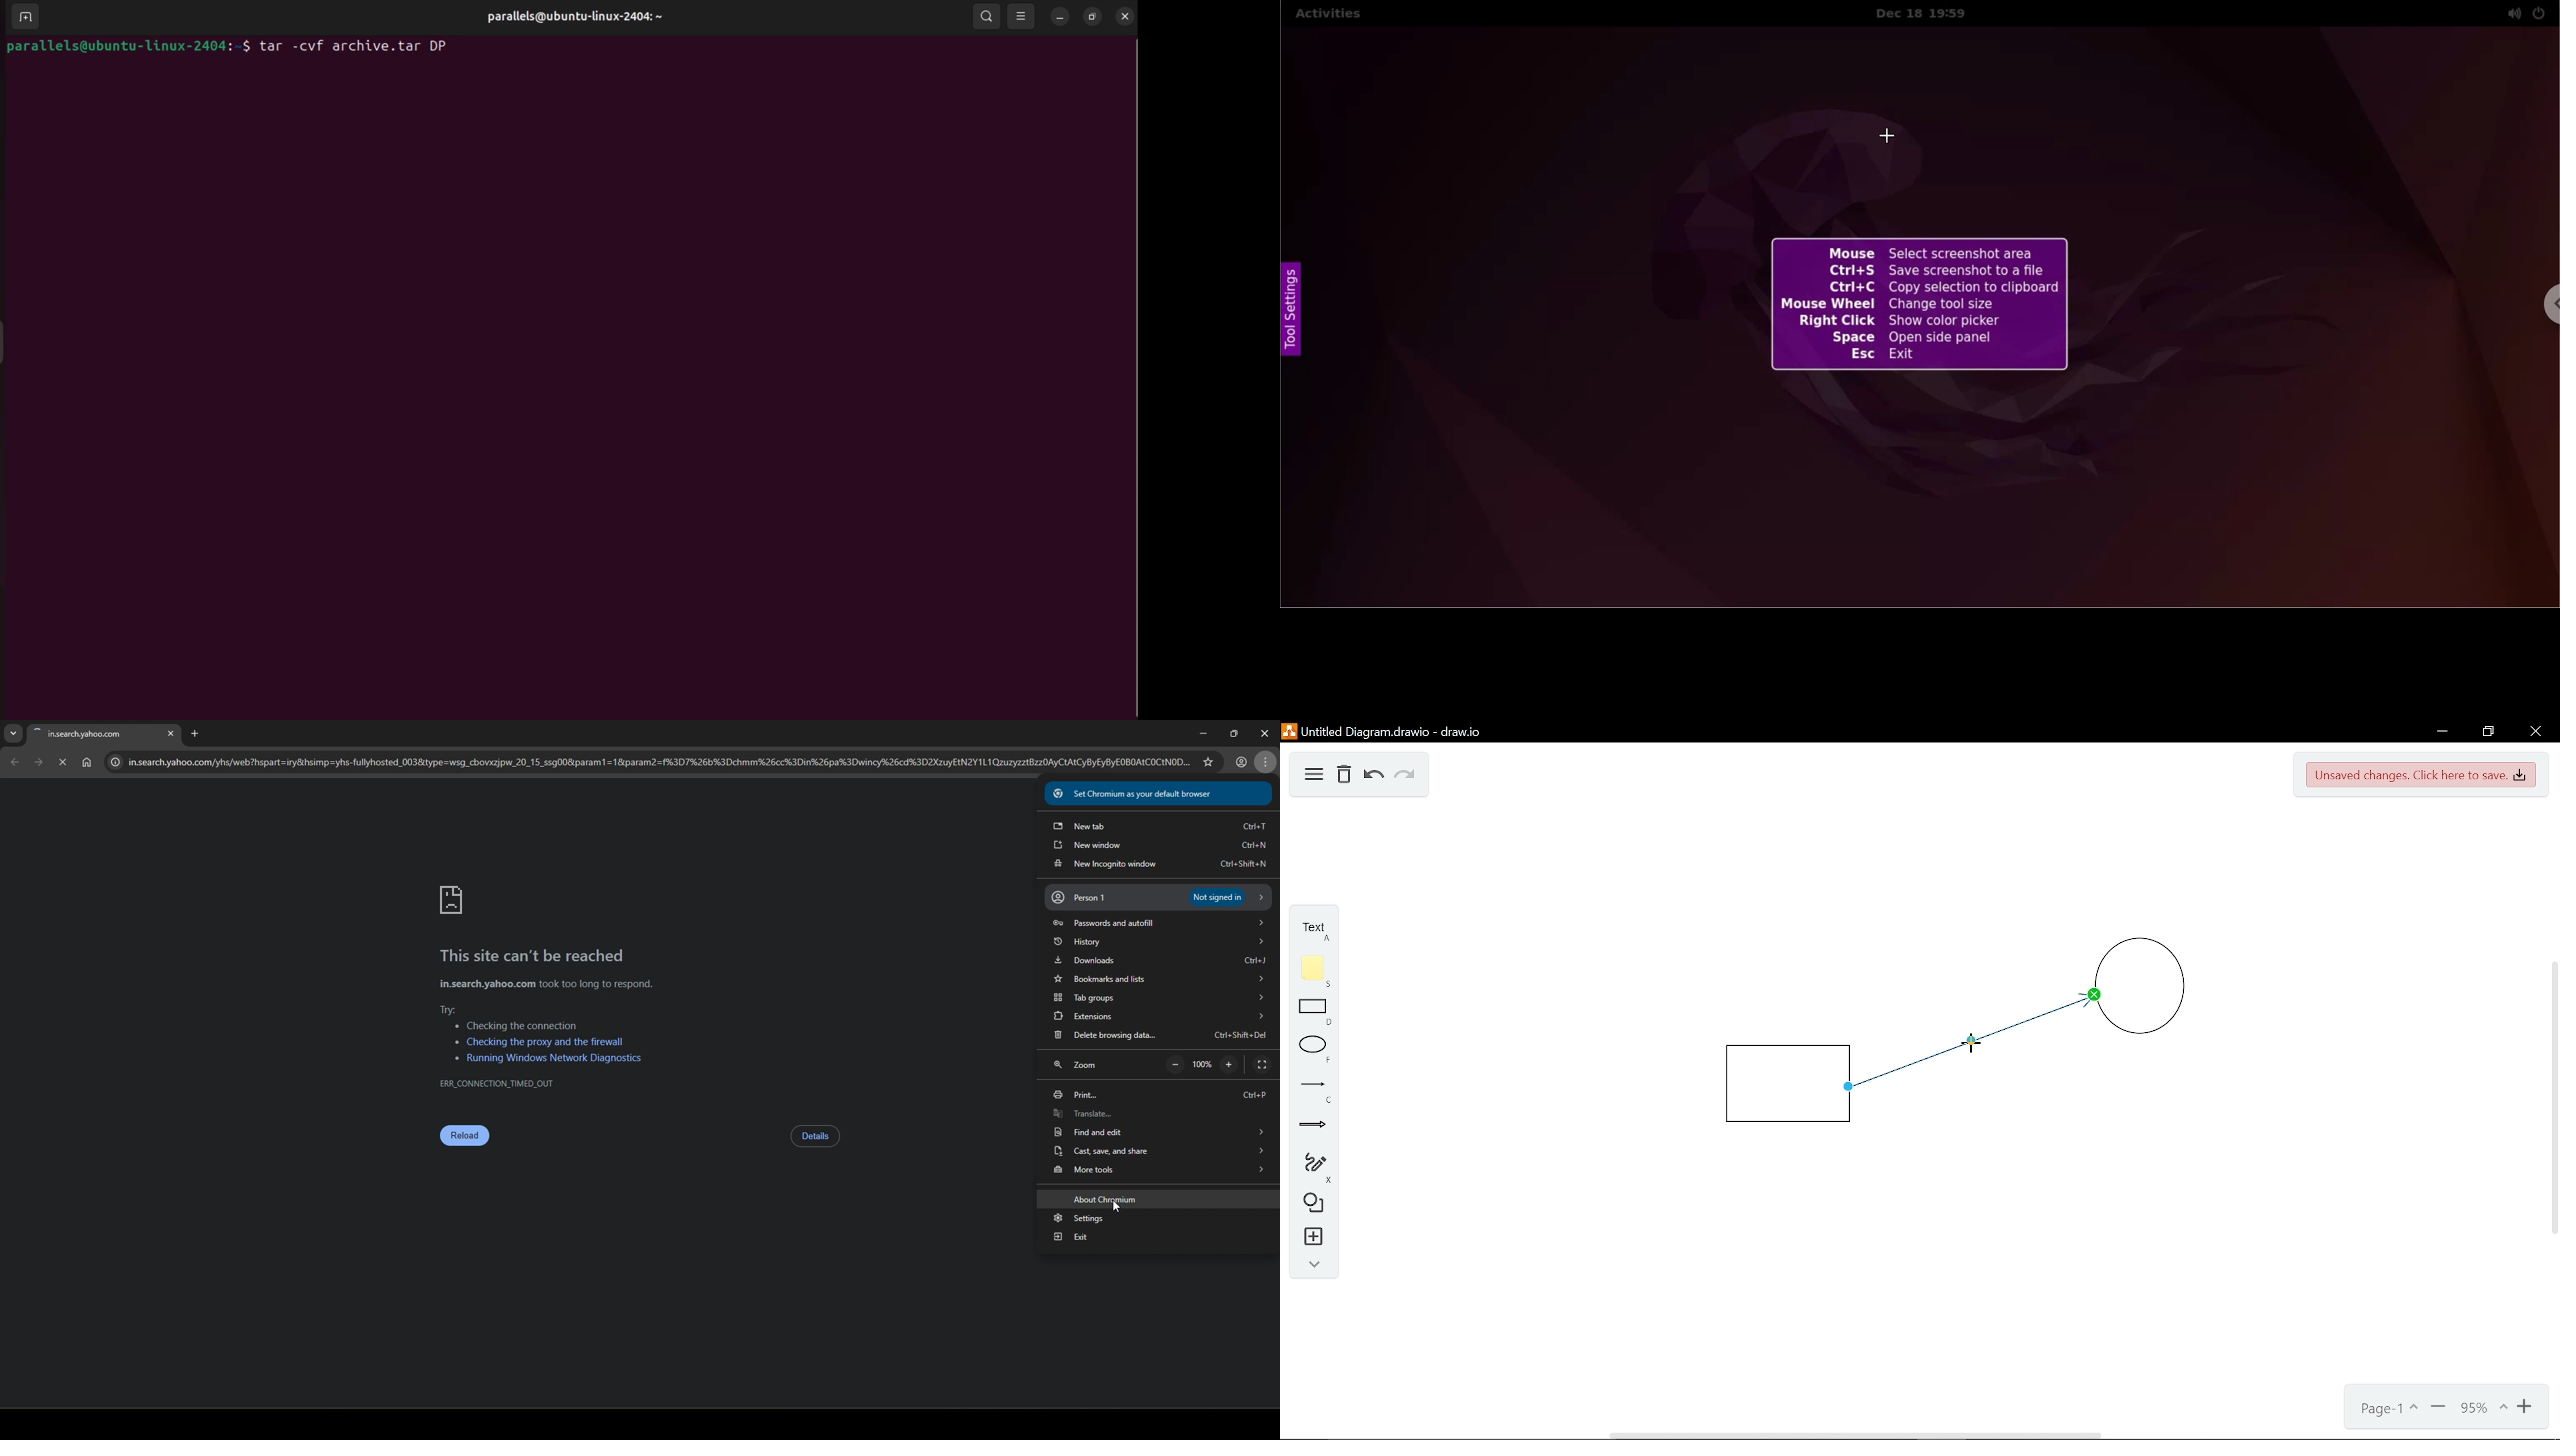 The width and height of the screenshot is (2576, 1456). What do you see at coordinates (1384, 733) in the screenshot?
I see `Untitled diagram drawio` at bounding box center [1384, 733].